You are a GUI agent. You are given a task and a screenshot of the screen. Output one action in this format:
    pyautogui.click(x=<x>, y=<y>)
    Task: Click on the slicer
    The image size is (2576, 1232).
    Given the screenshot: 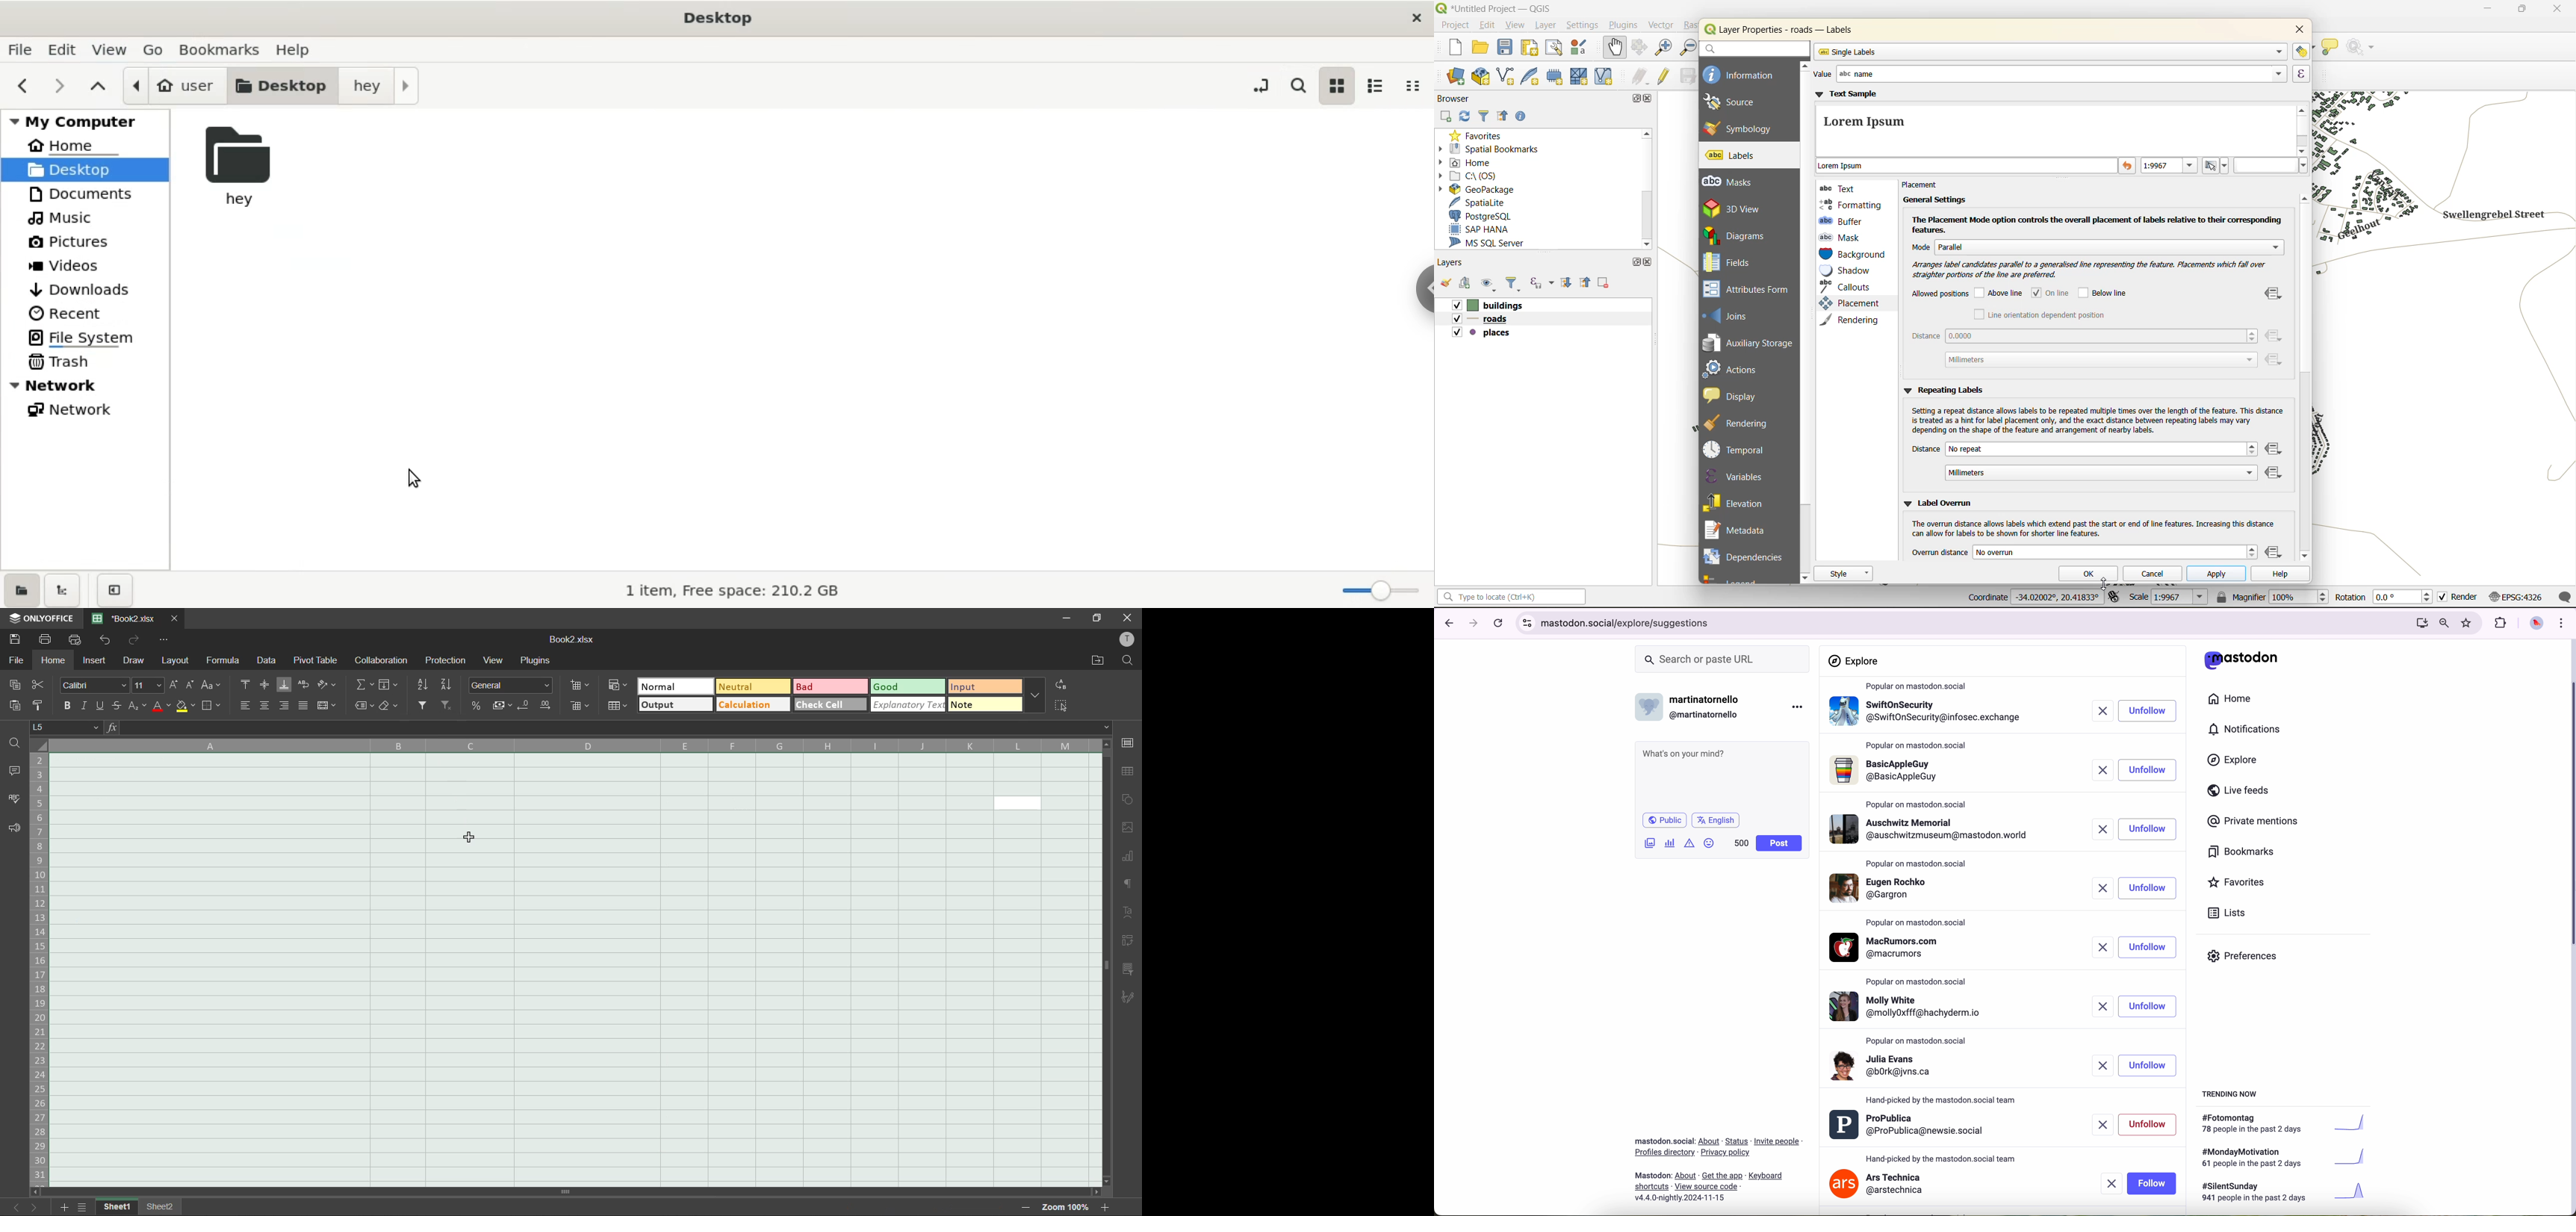 What is the action you would take?
    pyautogui.click(x=1128, y=971)
    